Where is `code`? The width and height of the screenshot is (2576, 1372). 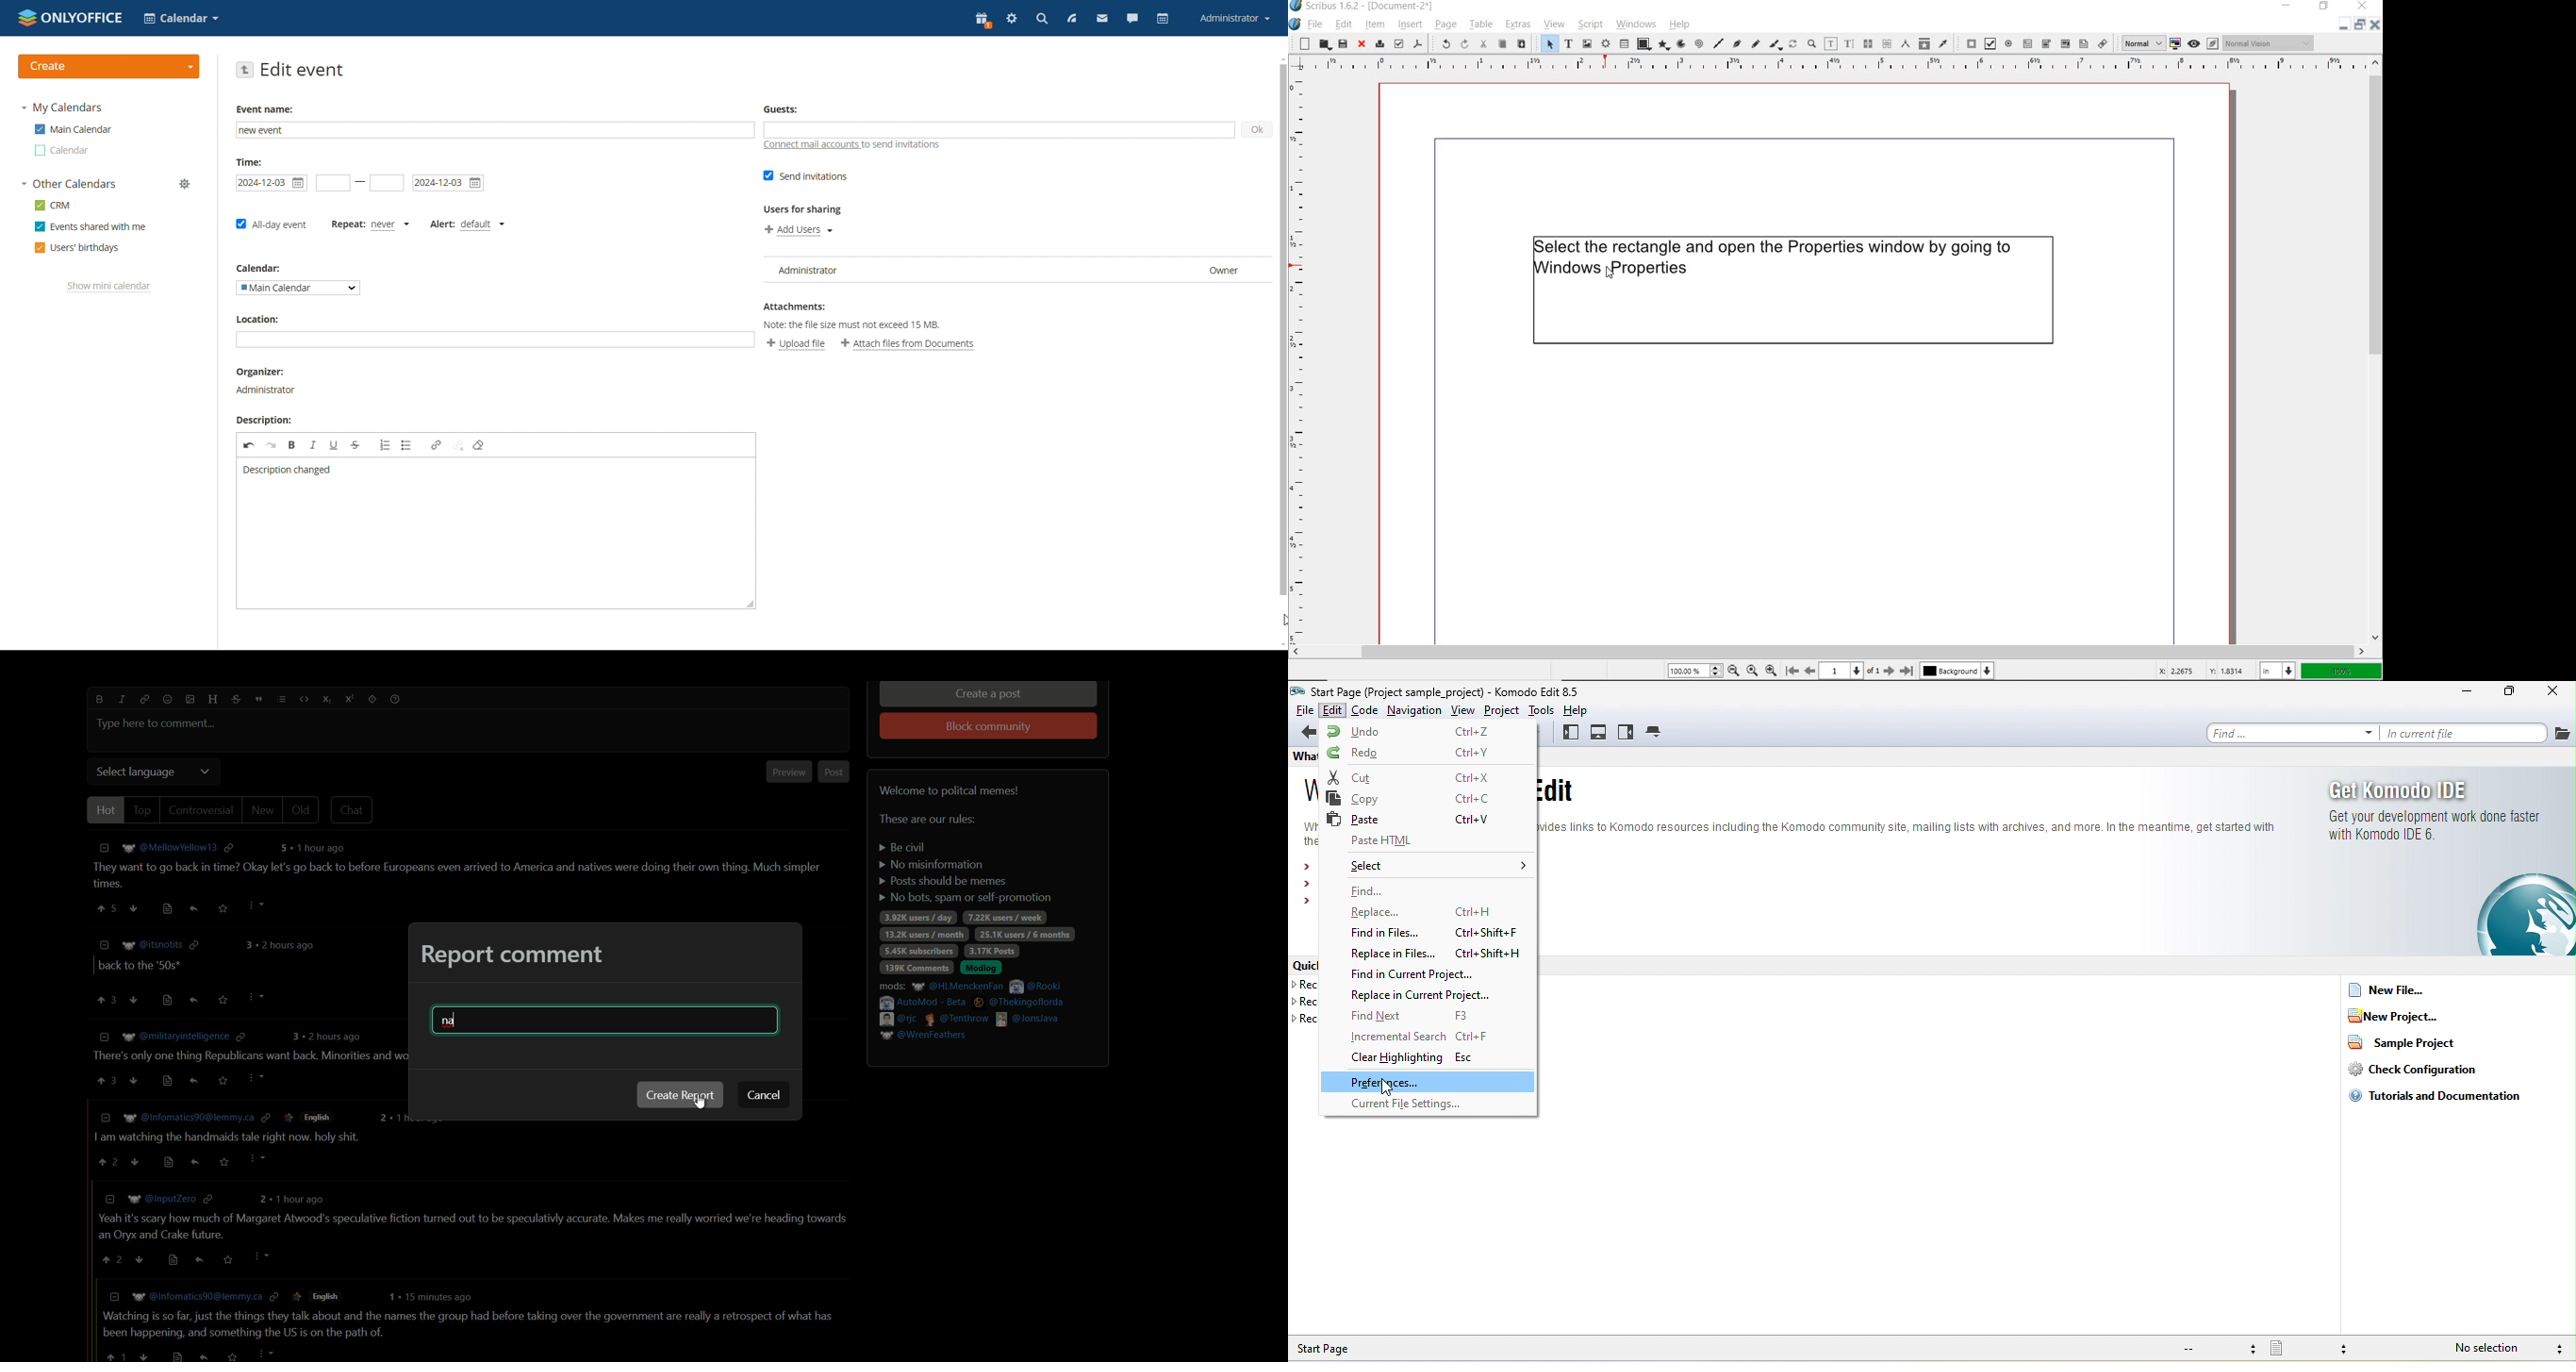
code is located at coordinates (304, 699).